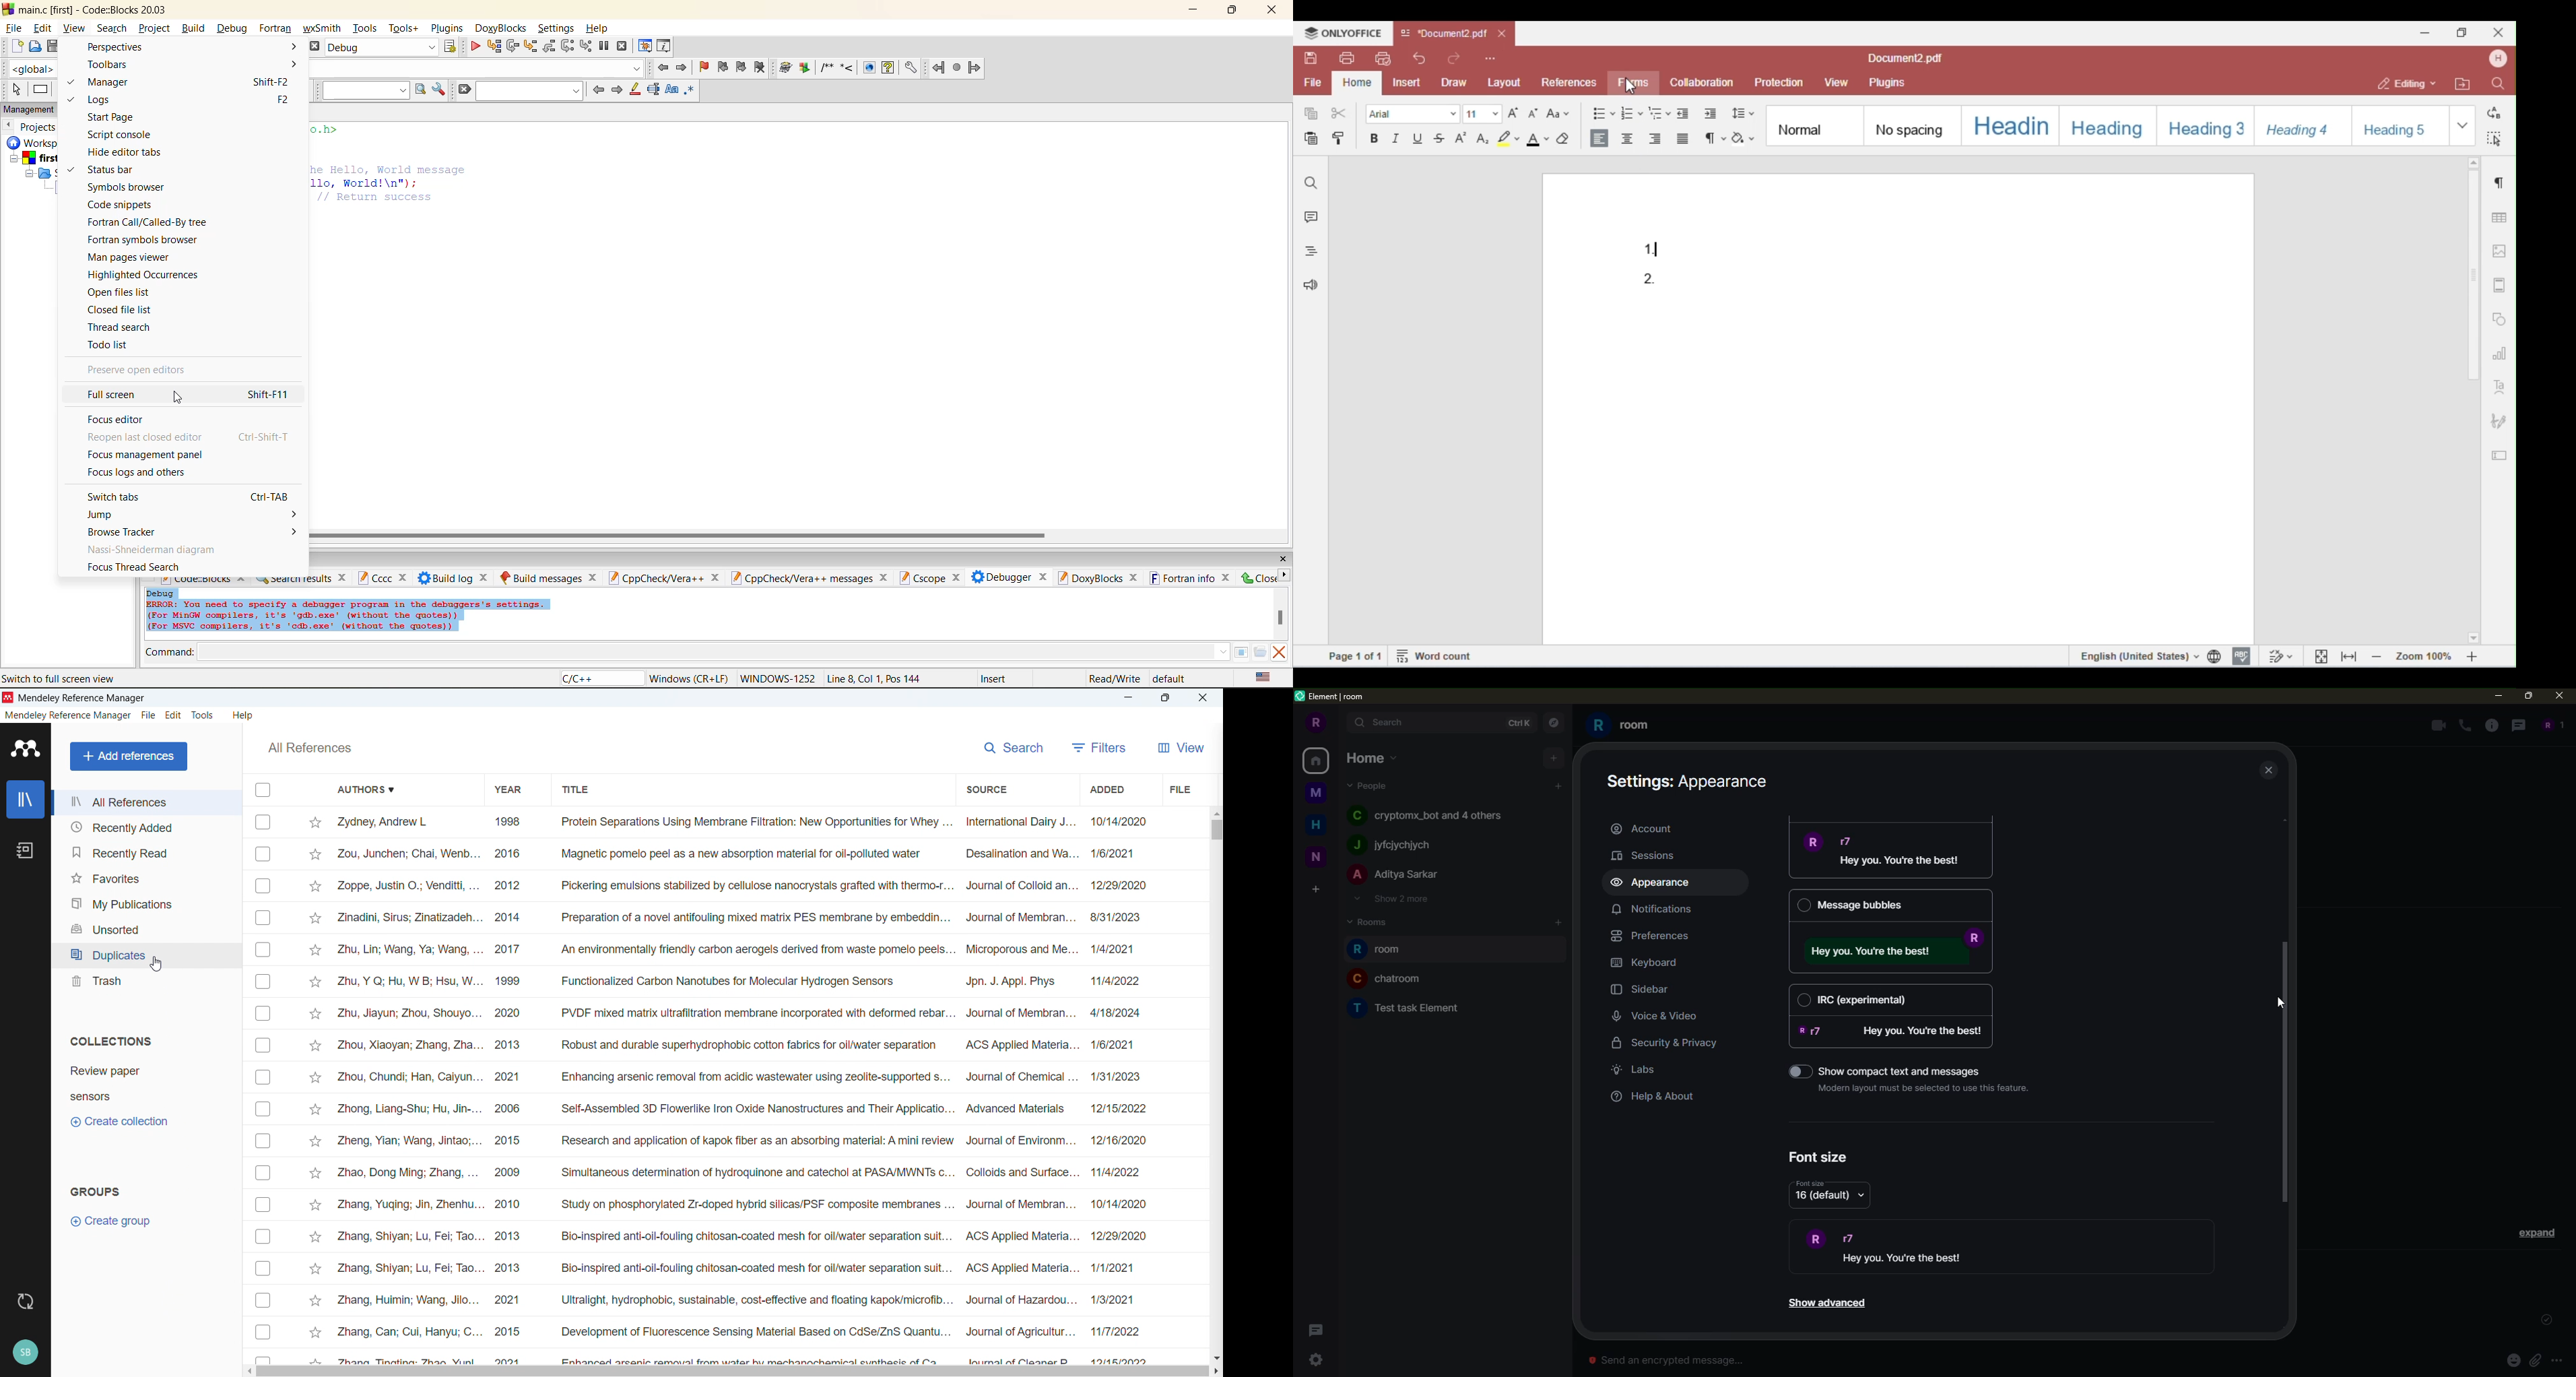 This screenshot has height=1400, width=2576. Describe the element at coordinates (495, 46) in the screenshot. I see `run to cursor` at that location.